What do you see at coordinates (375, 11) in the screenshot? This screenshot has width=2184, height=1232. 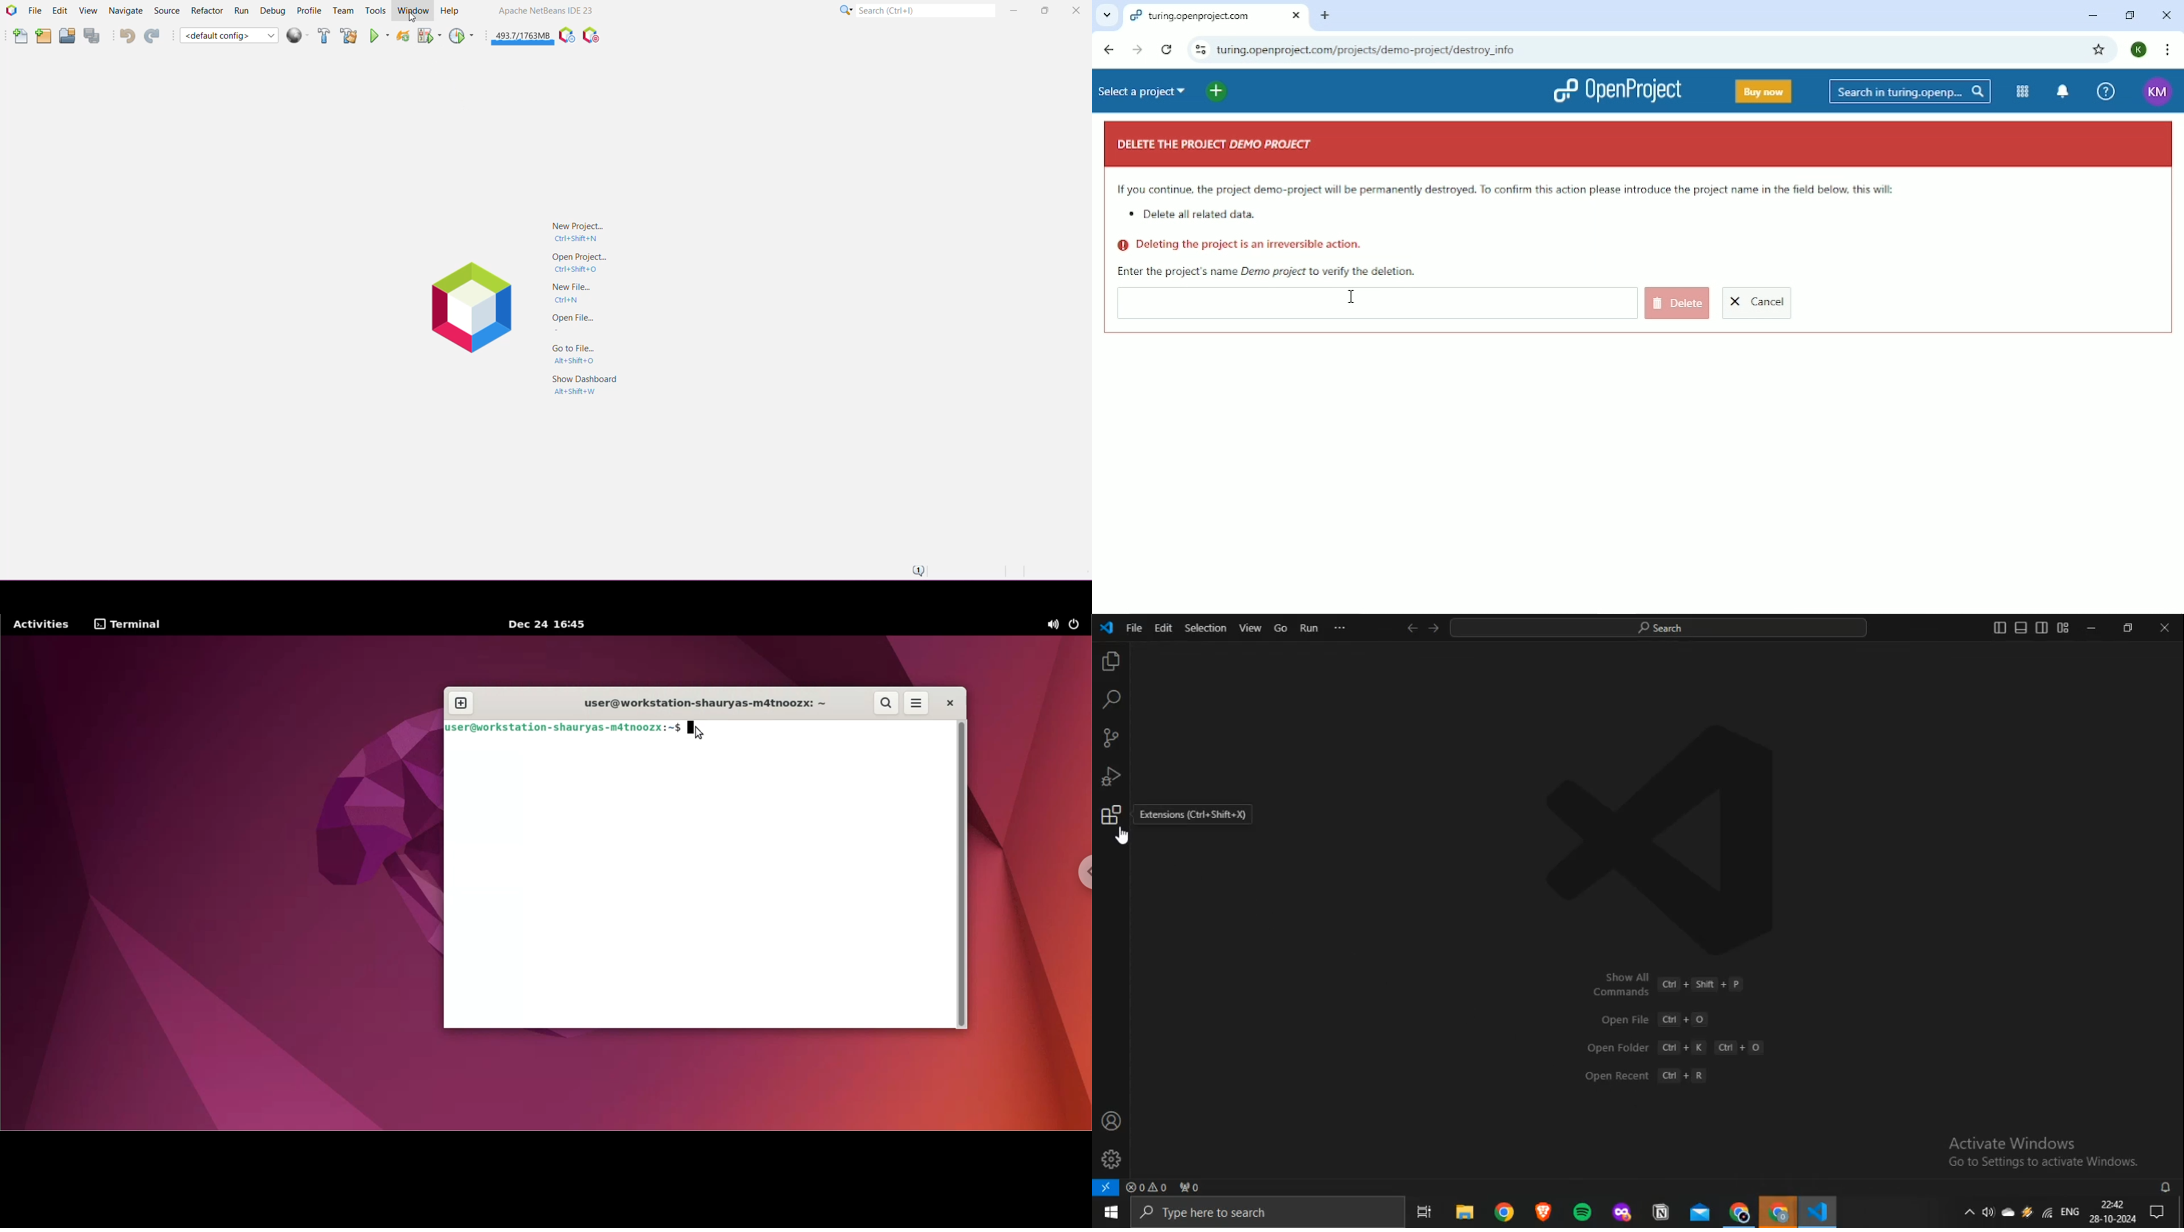 I see `Tools` at bounding box center [375, 11].